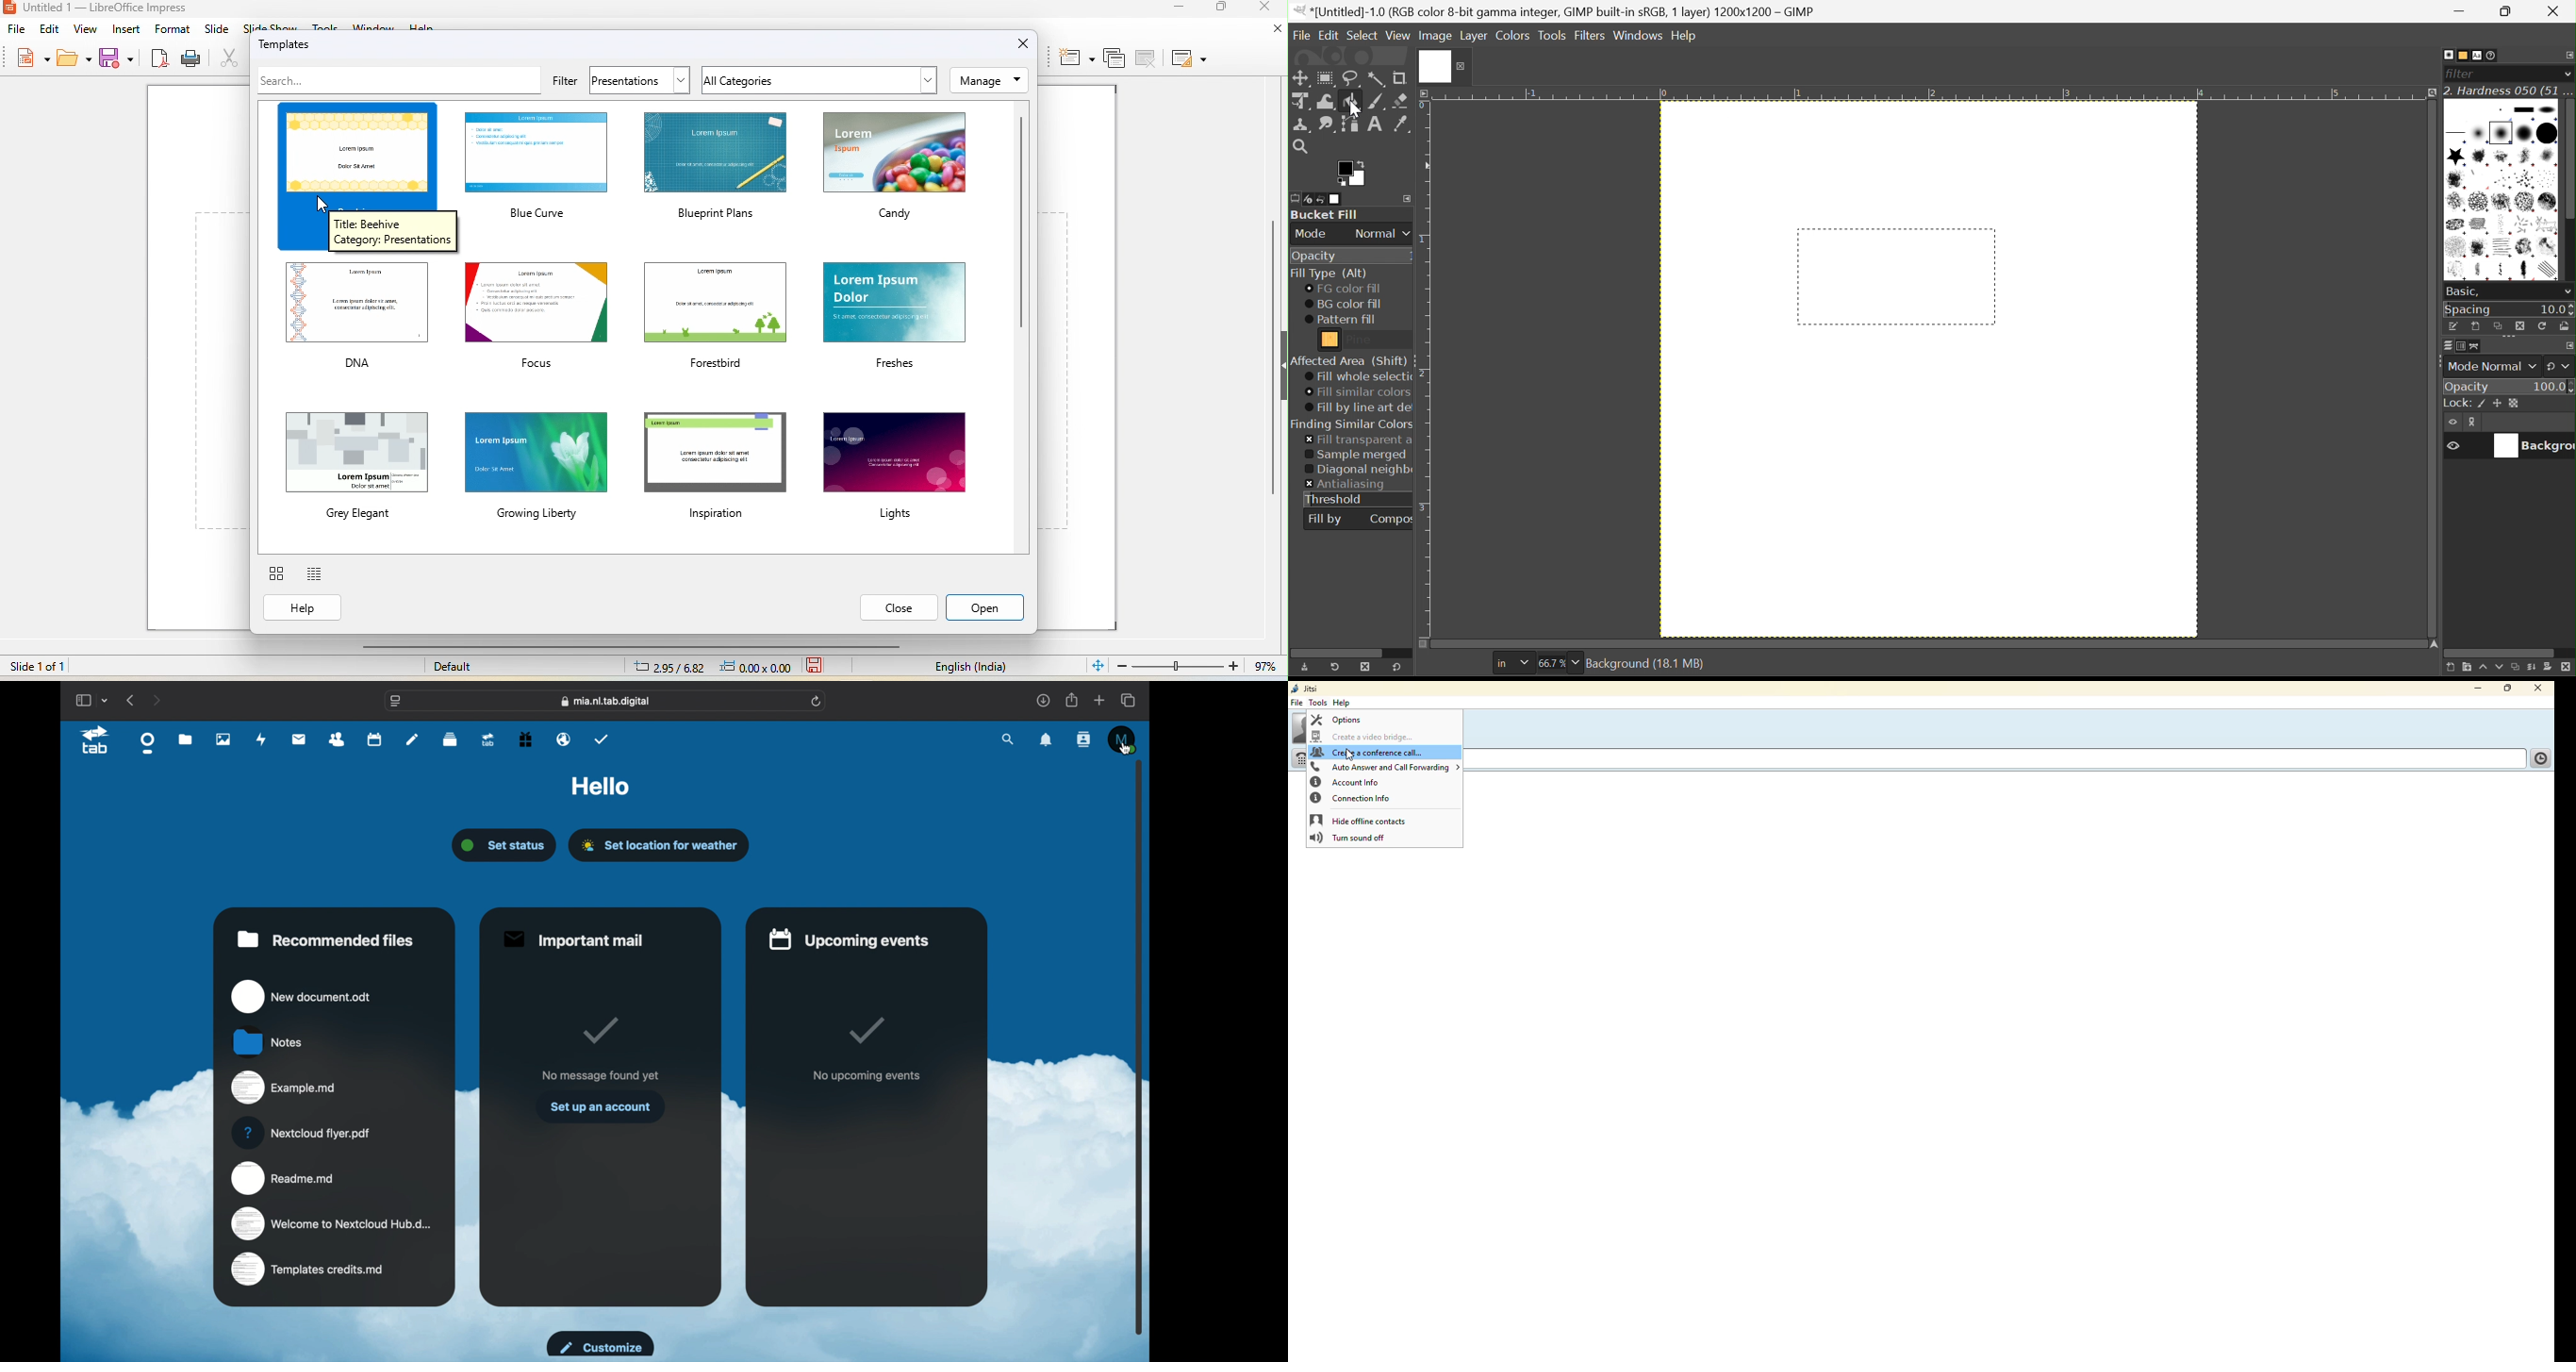  What do you see at coordinates (566, 82) in the screenshot?
I see `filter` at bounding box center [566, 82].